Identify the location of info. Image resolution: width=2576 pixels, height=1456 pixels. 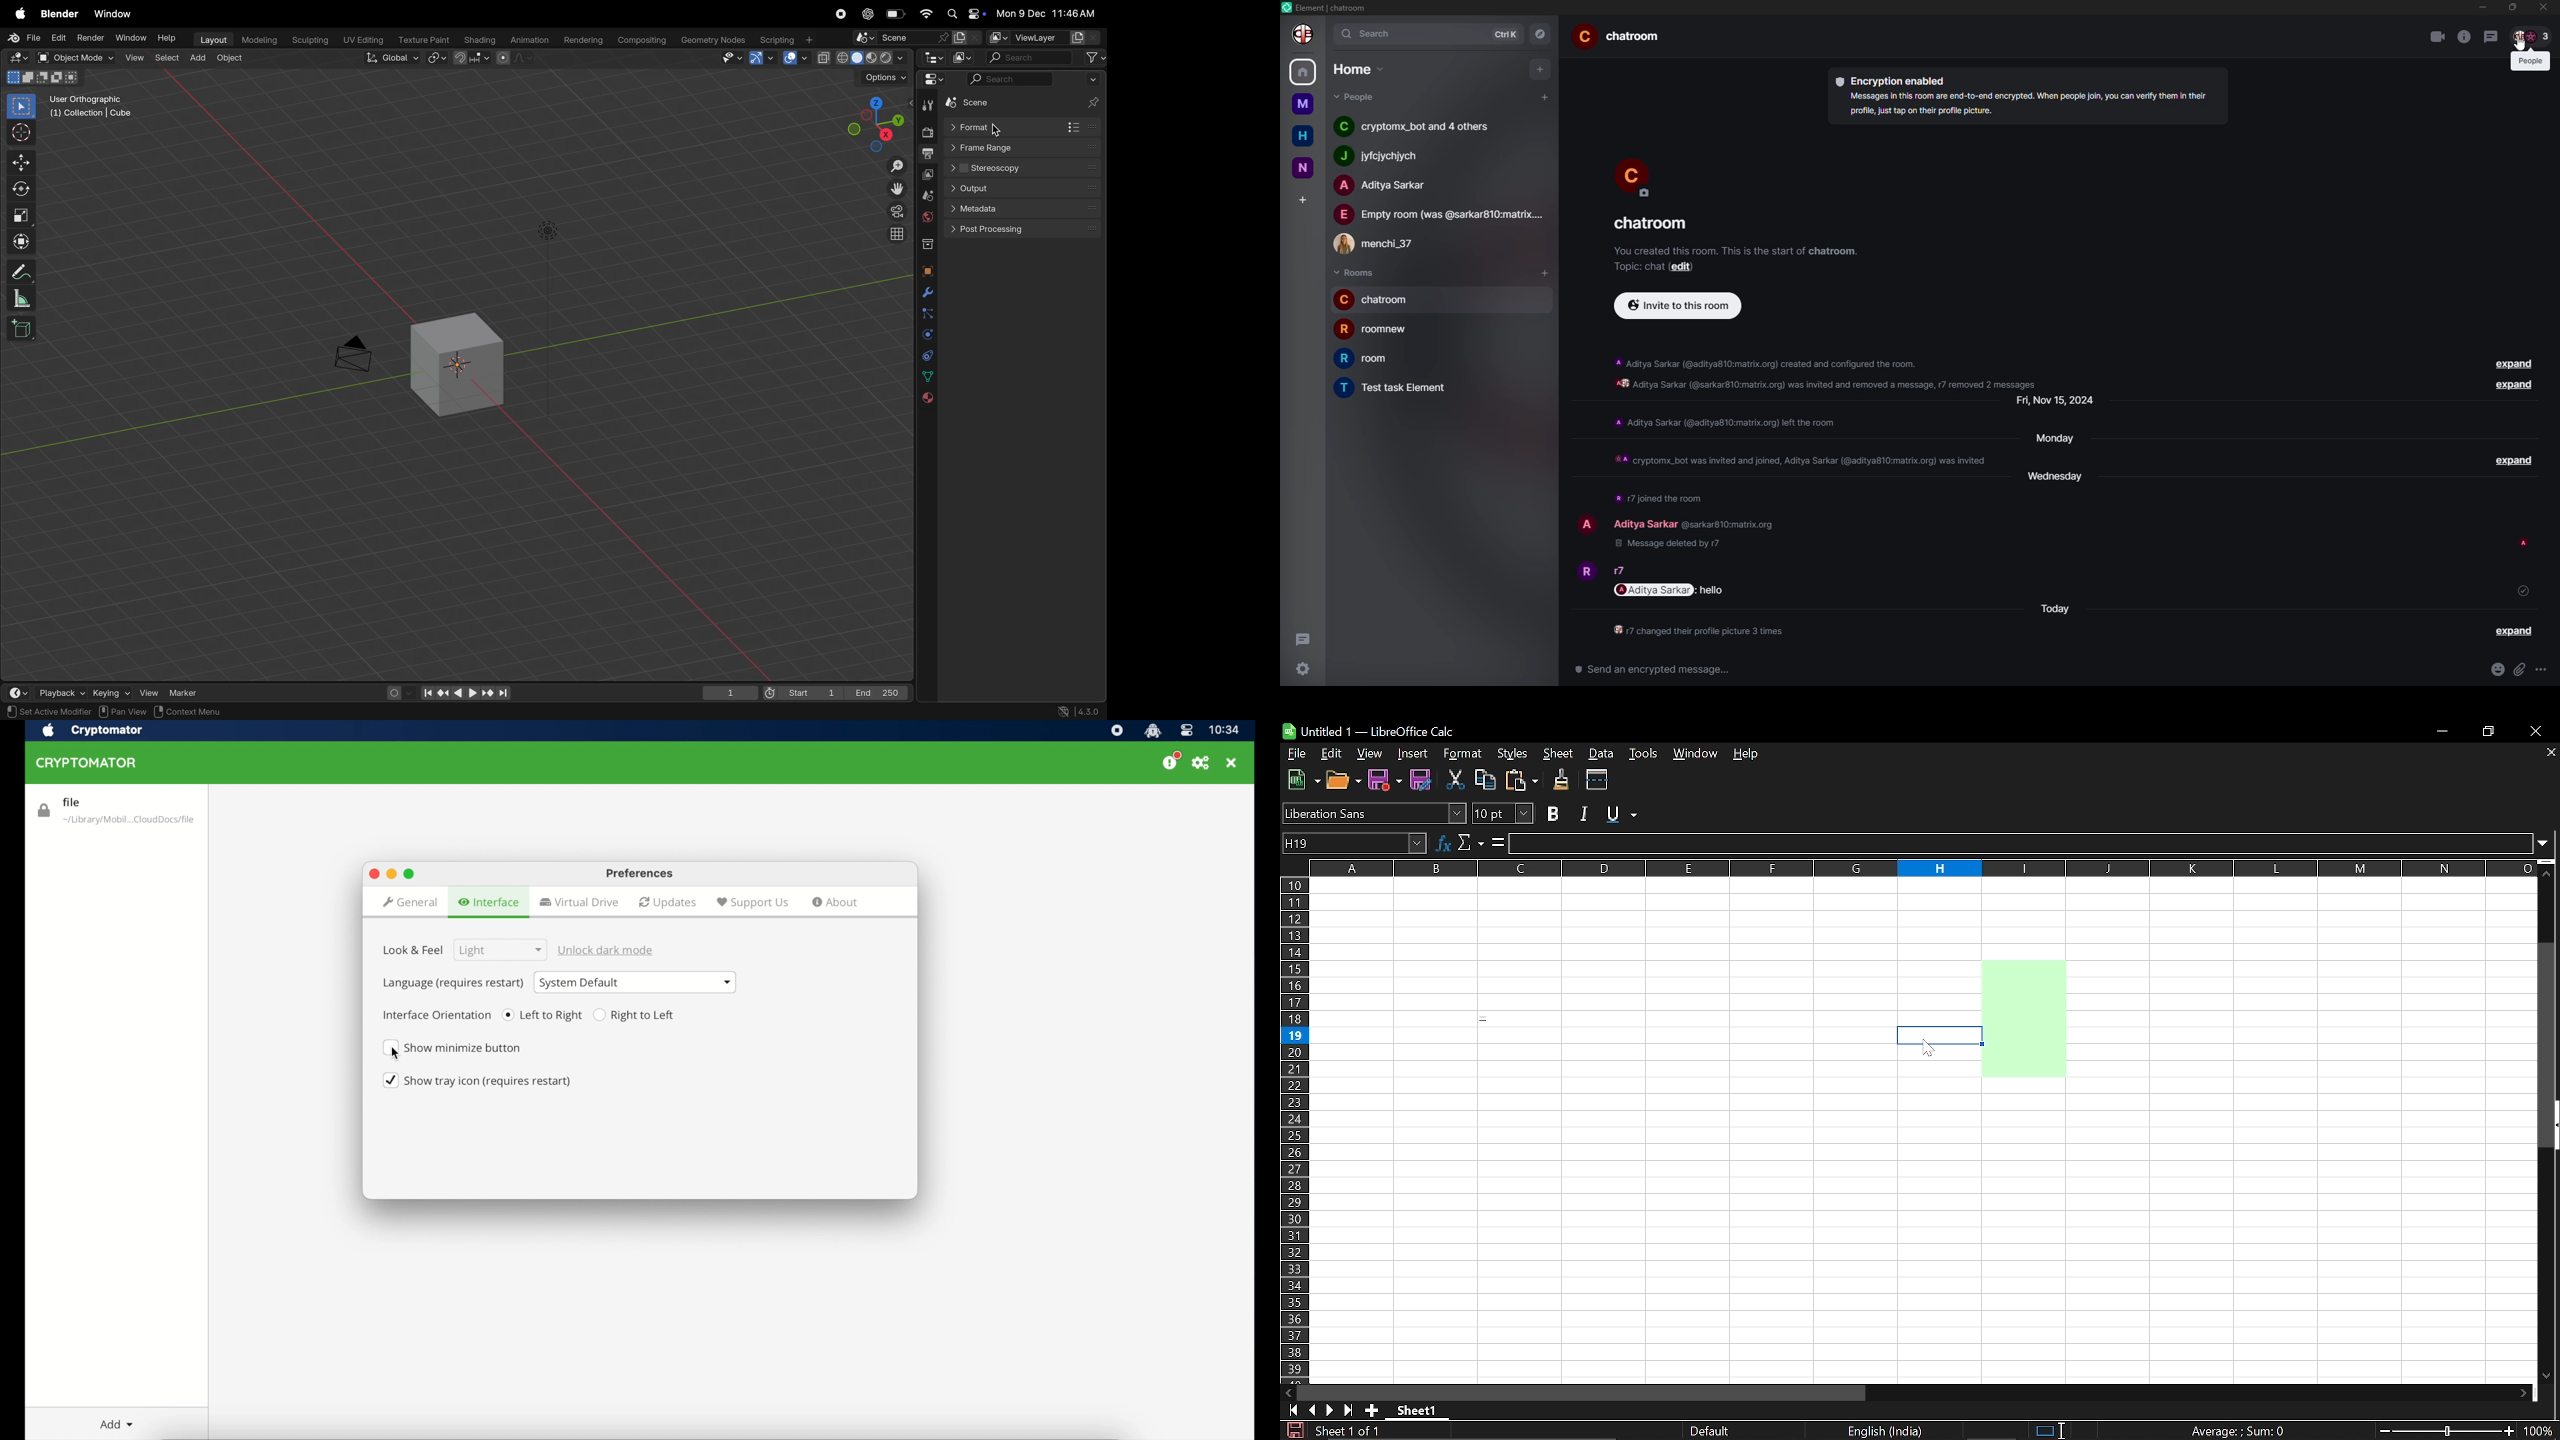
(2031, 103).